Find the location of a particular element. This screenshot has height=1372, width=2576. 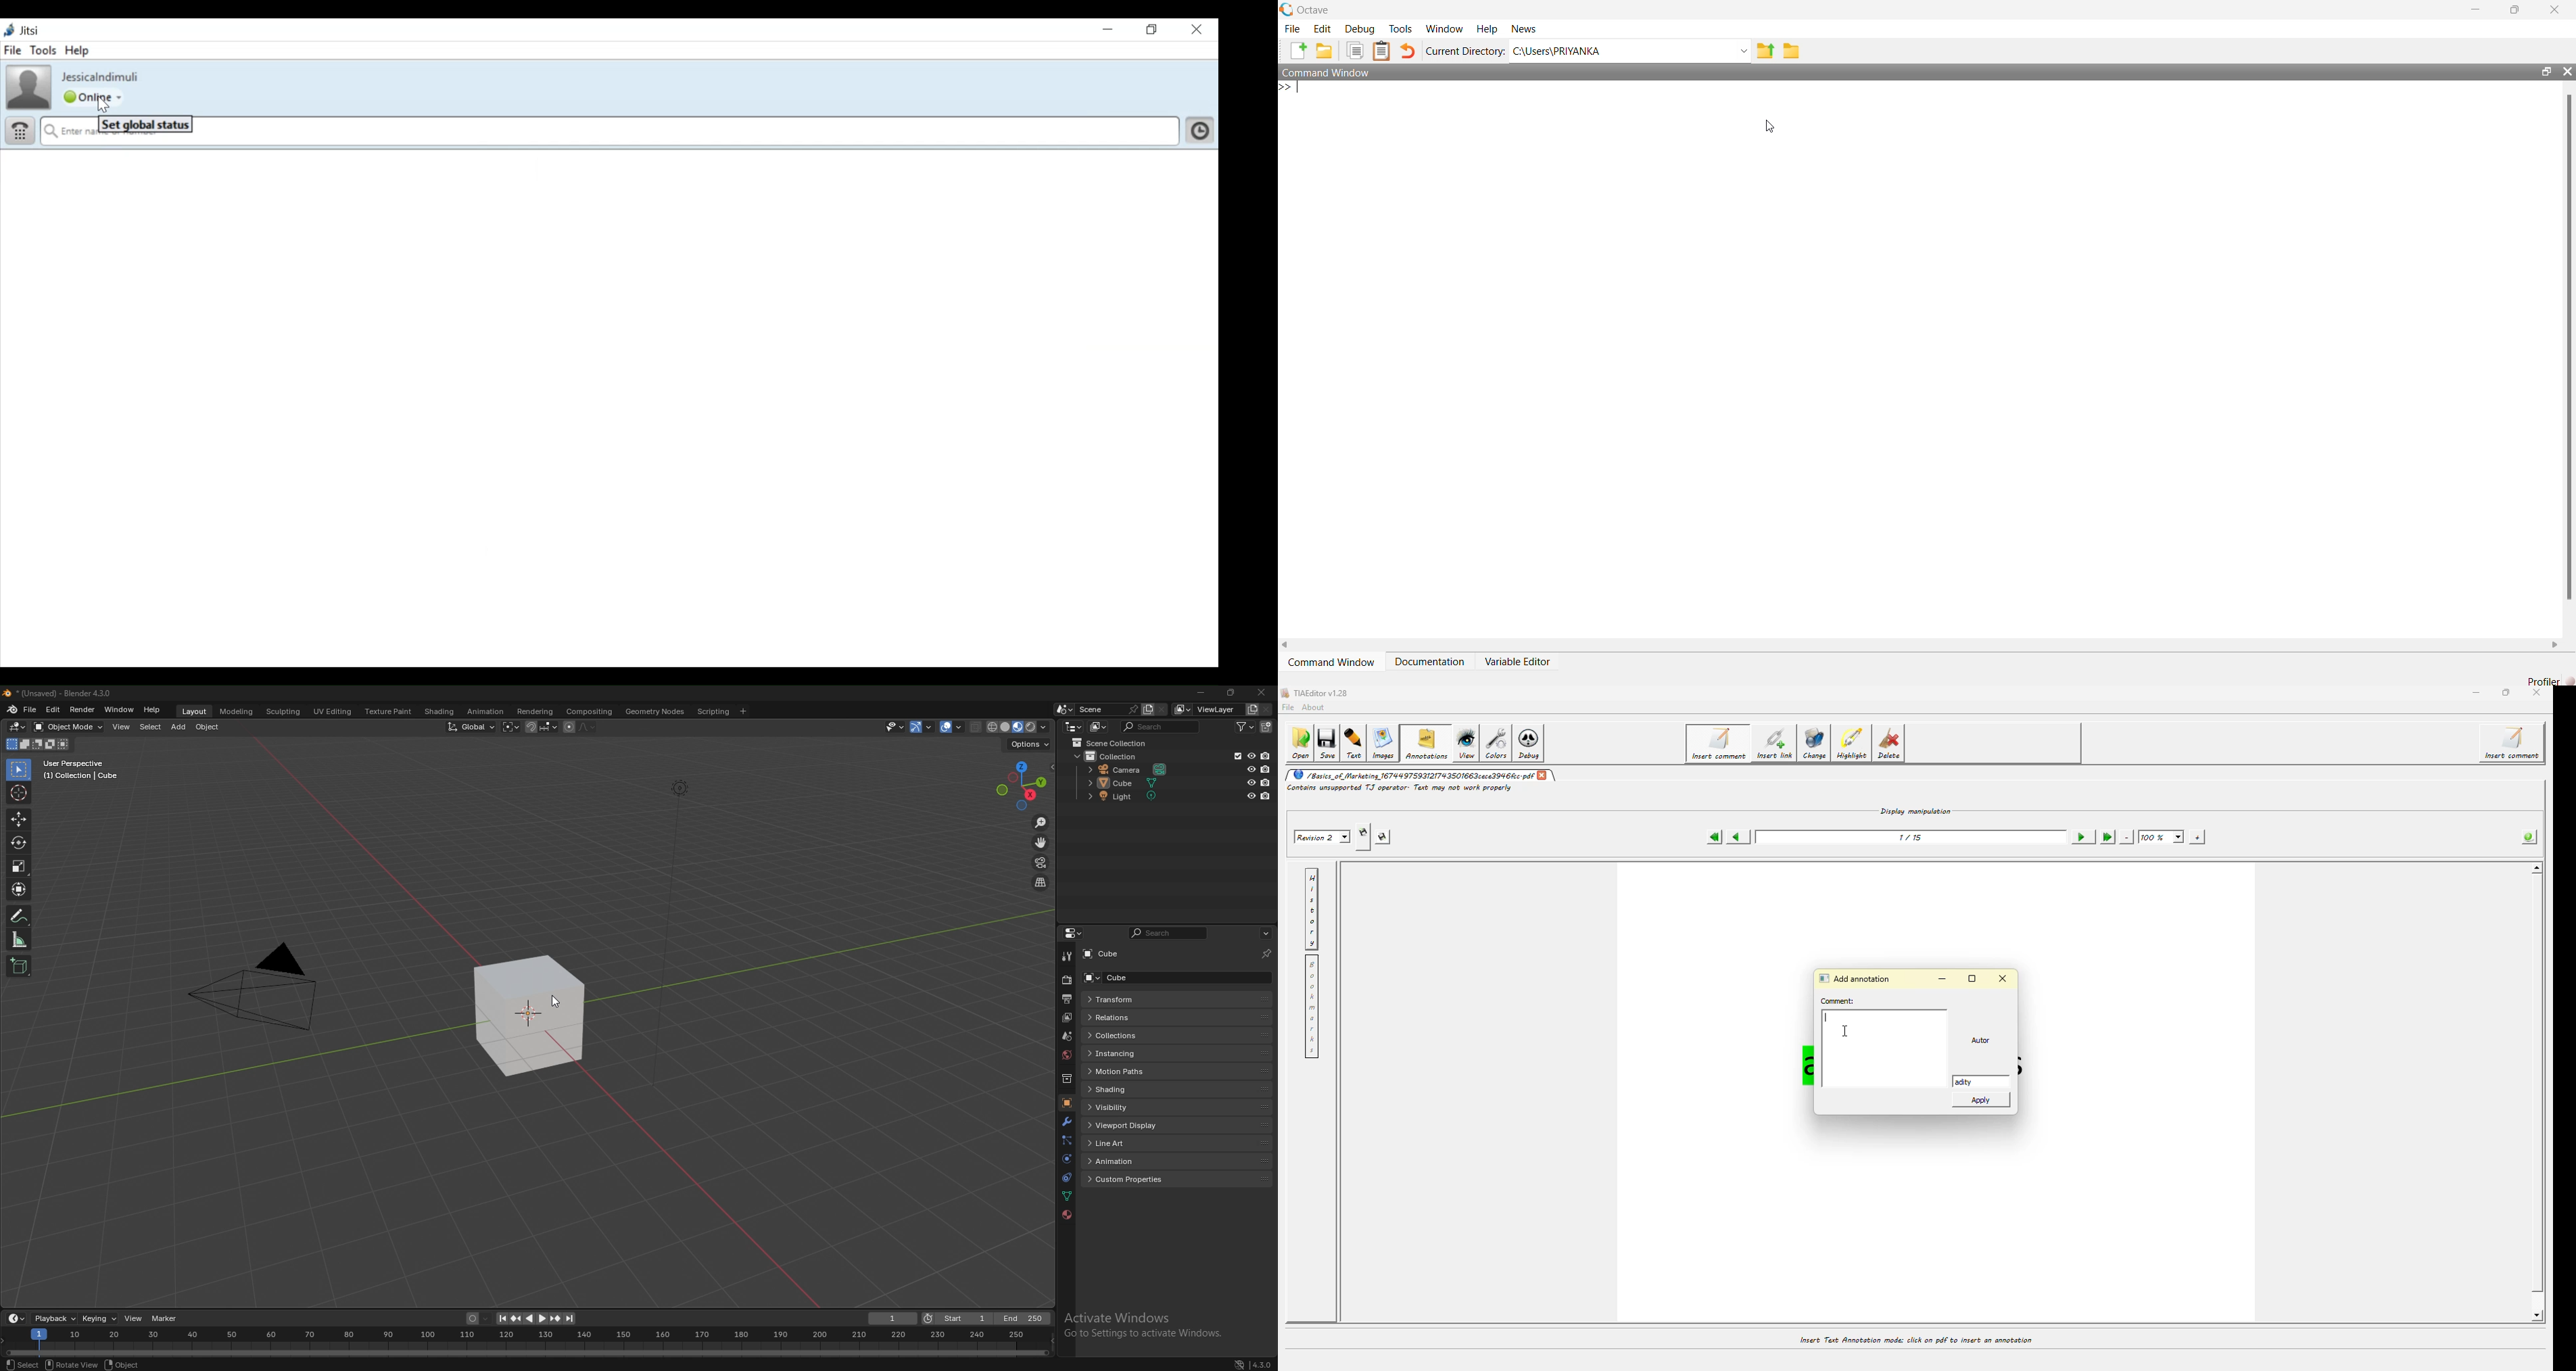

Browse Directions is located at coordinates (1792, 51).